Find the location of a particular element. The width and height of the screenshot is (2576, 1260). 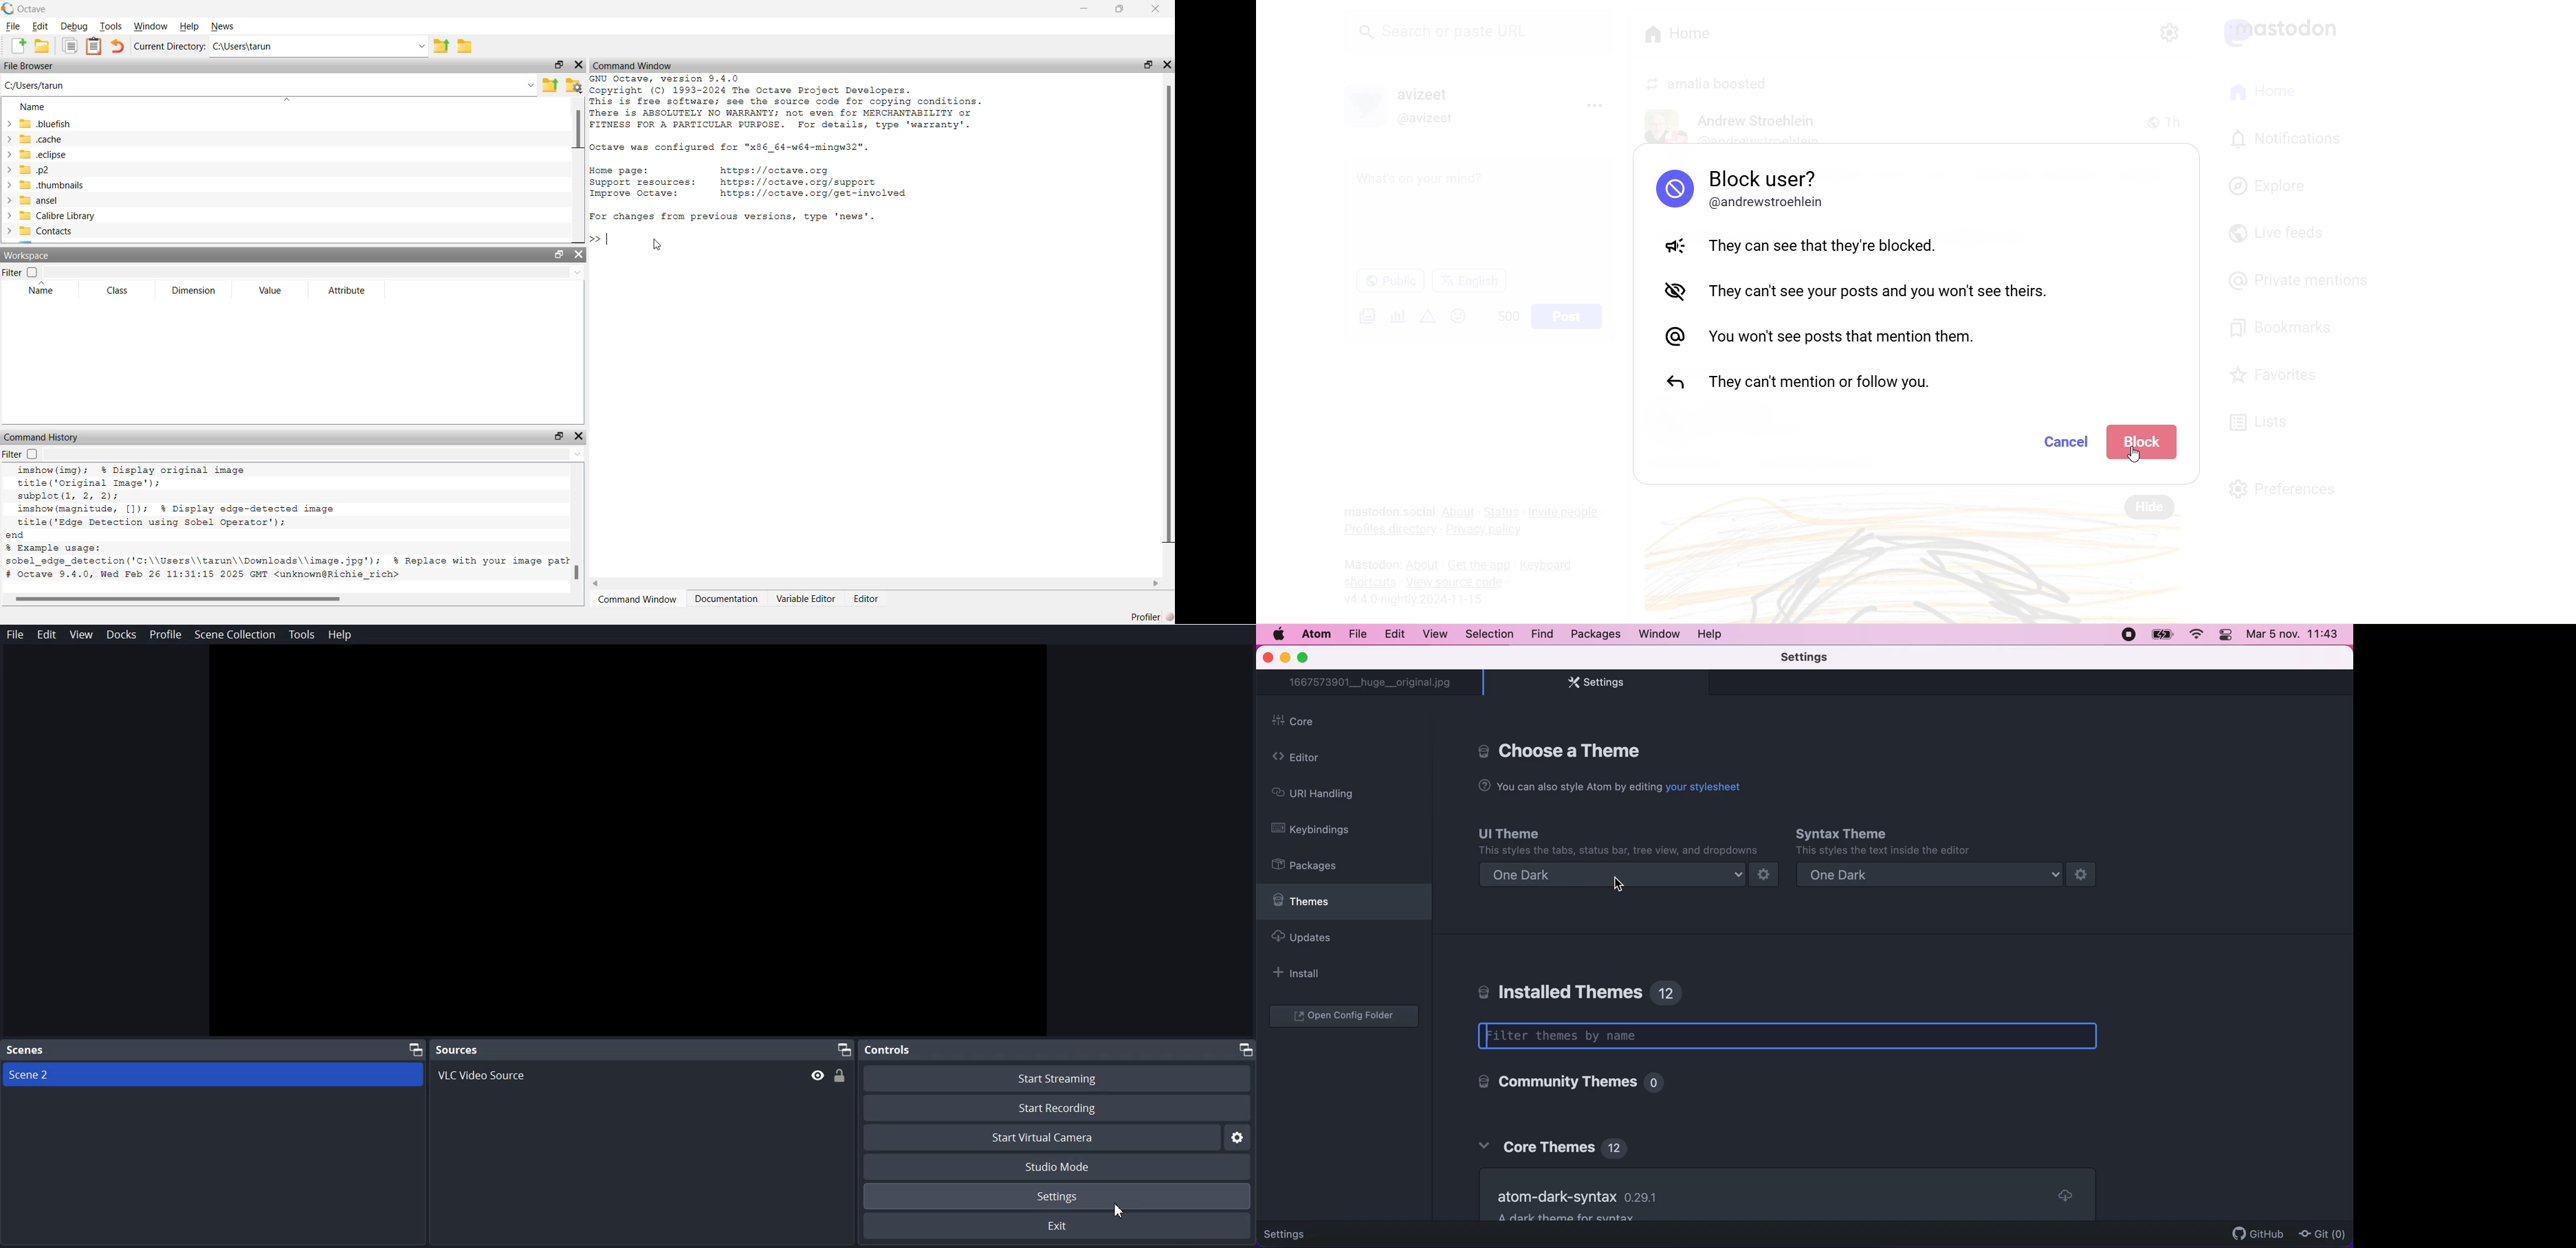

updates is located at coordinates (1329, 941).